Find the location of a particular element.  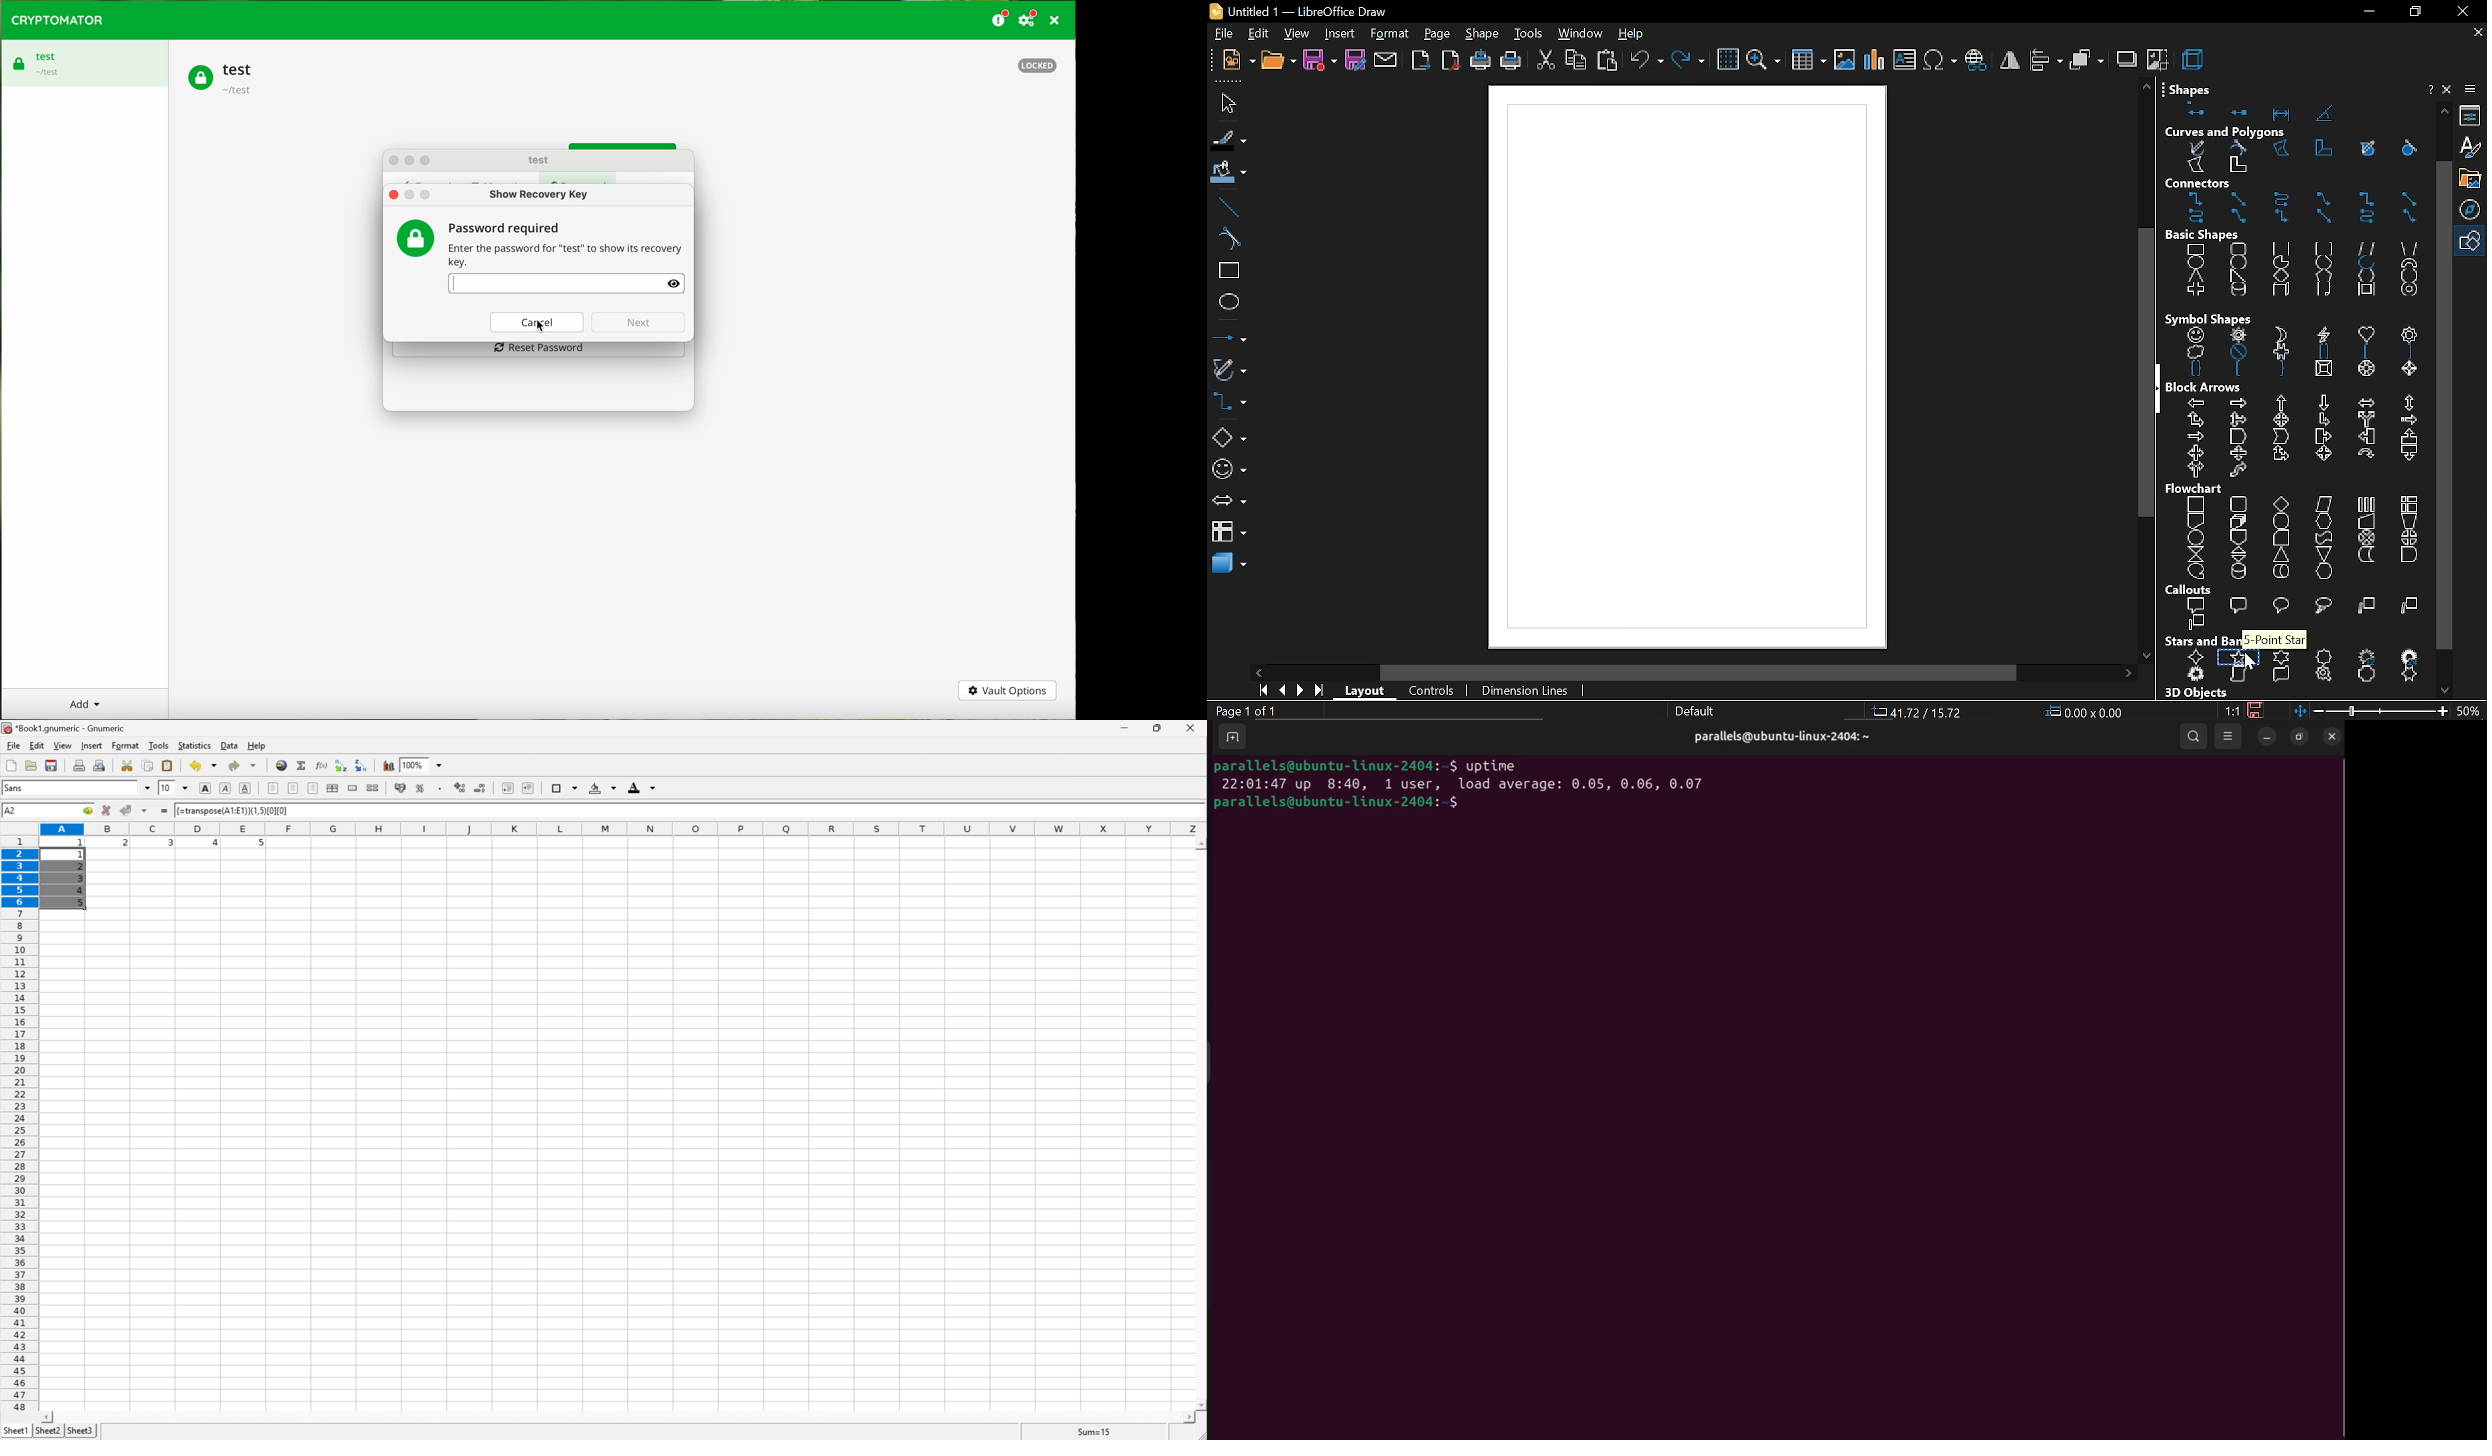

grid is located at coordinates (1727, 60).